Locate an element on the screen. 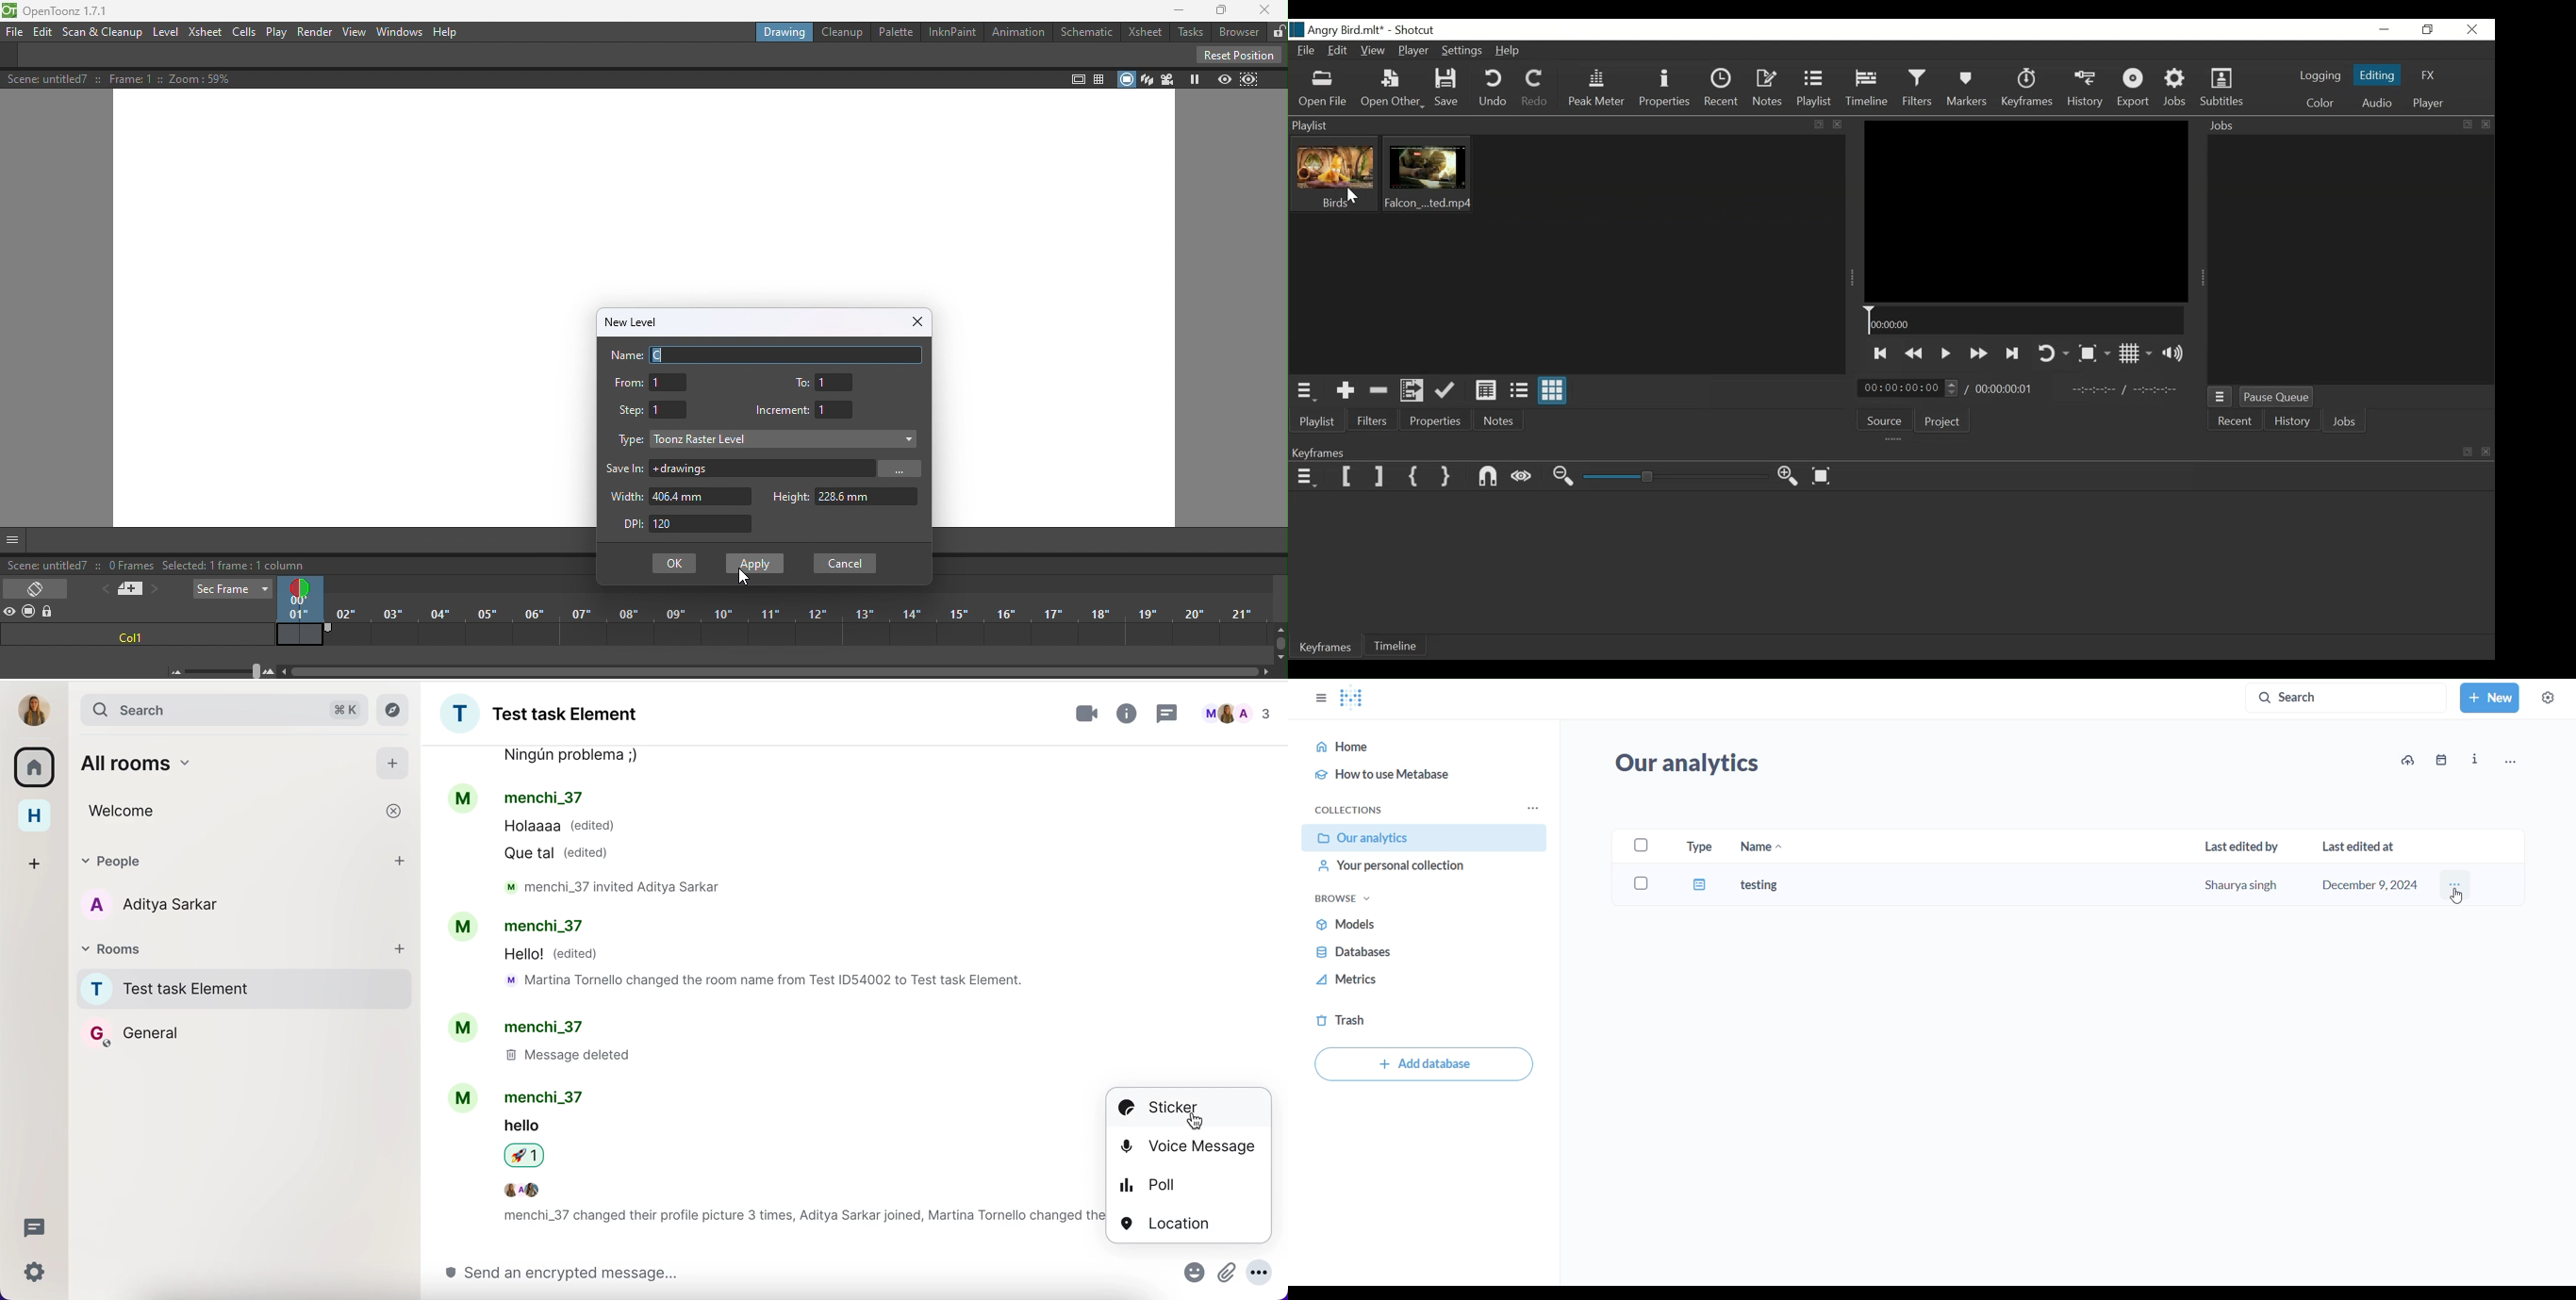  Project is located at coordinates (1946, 420).